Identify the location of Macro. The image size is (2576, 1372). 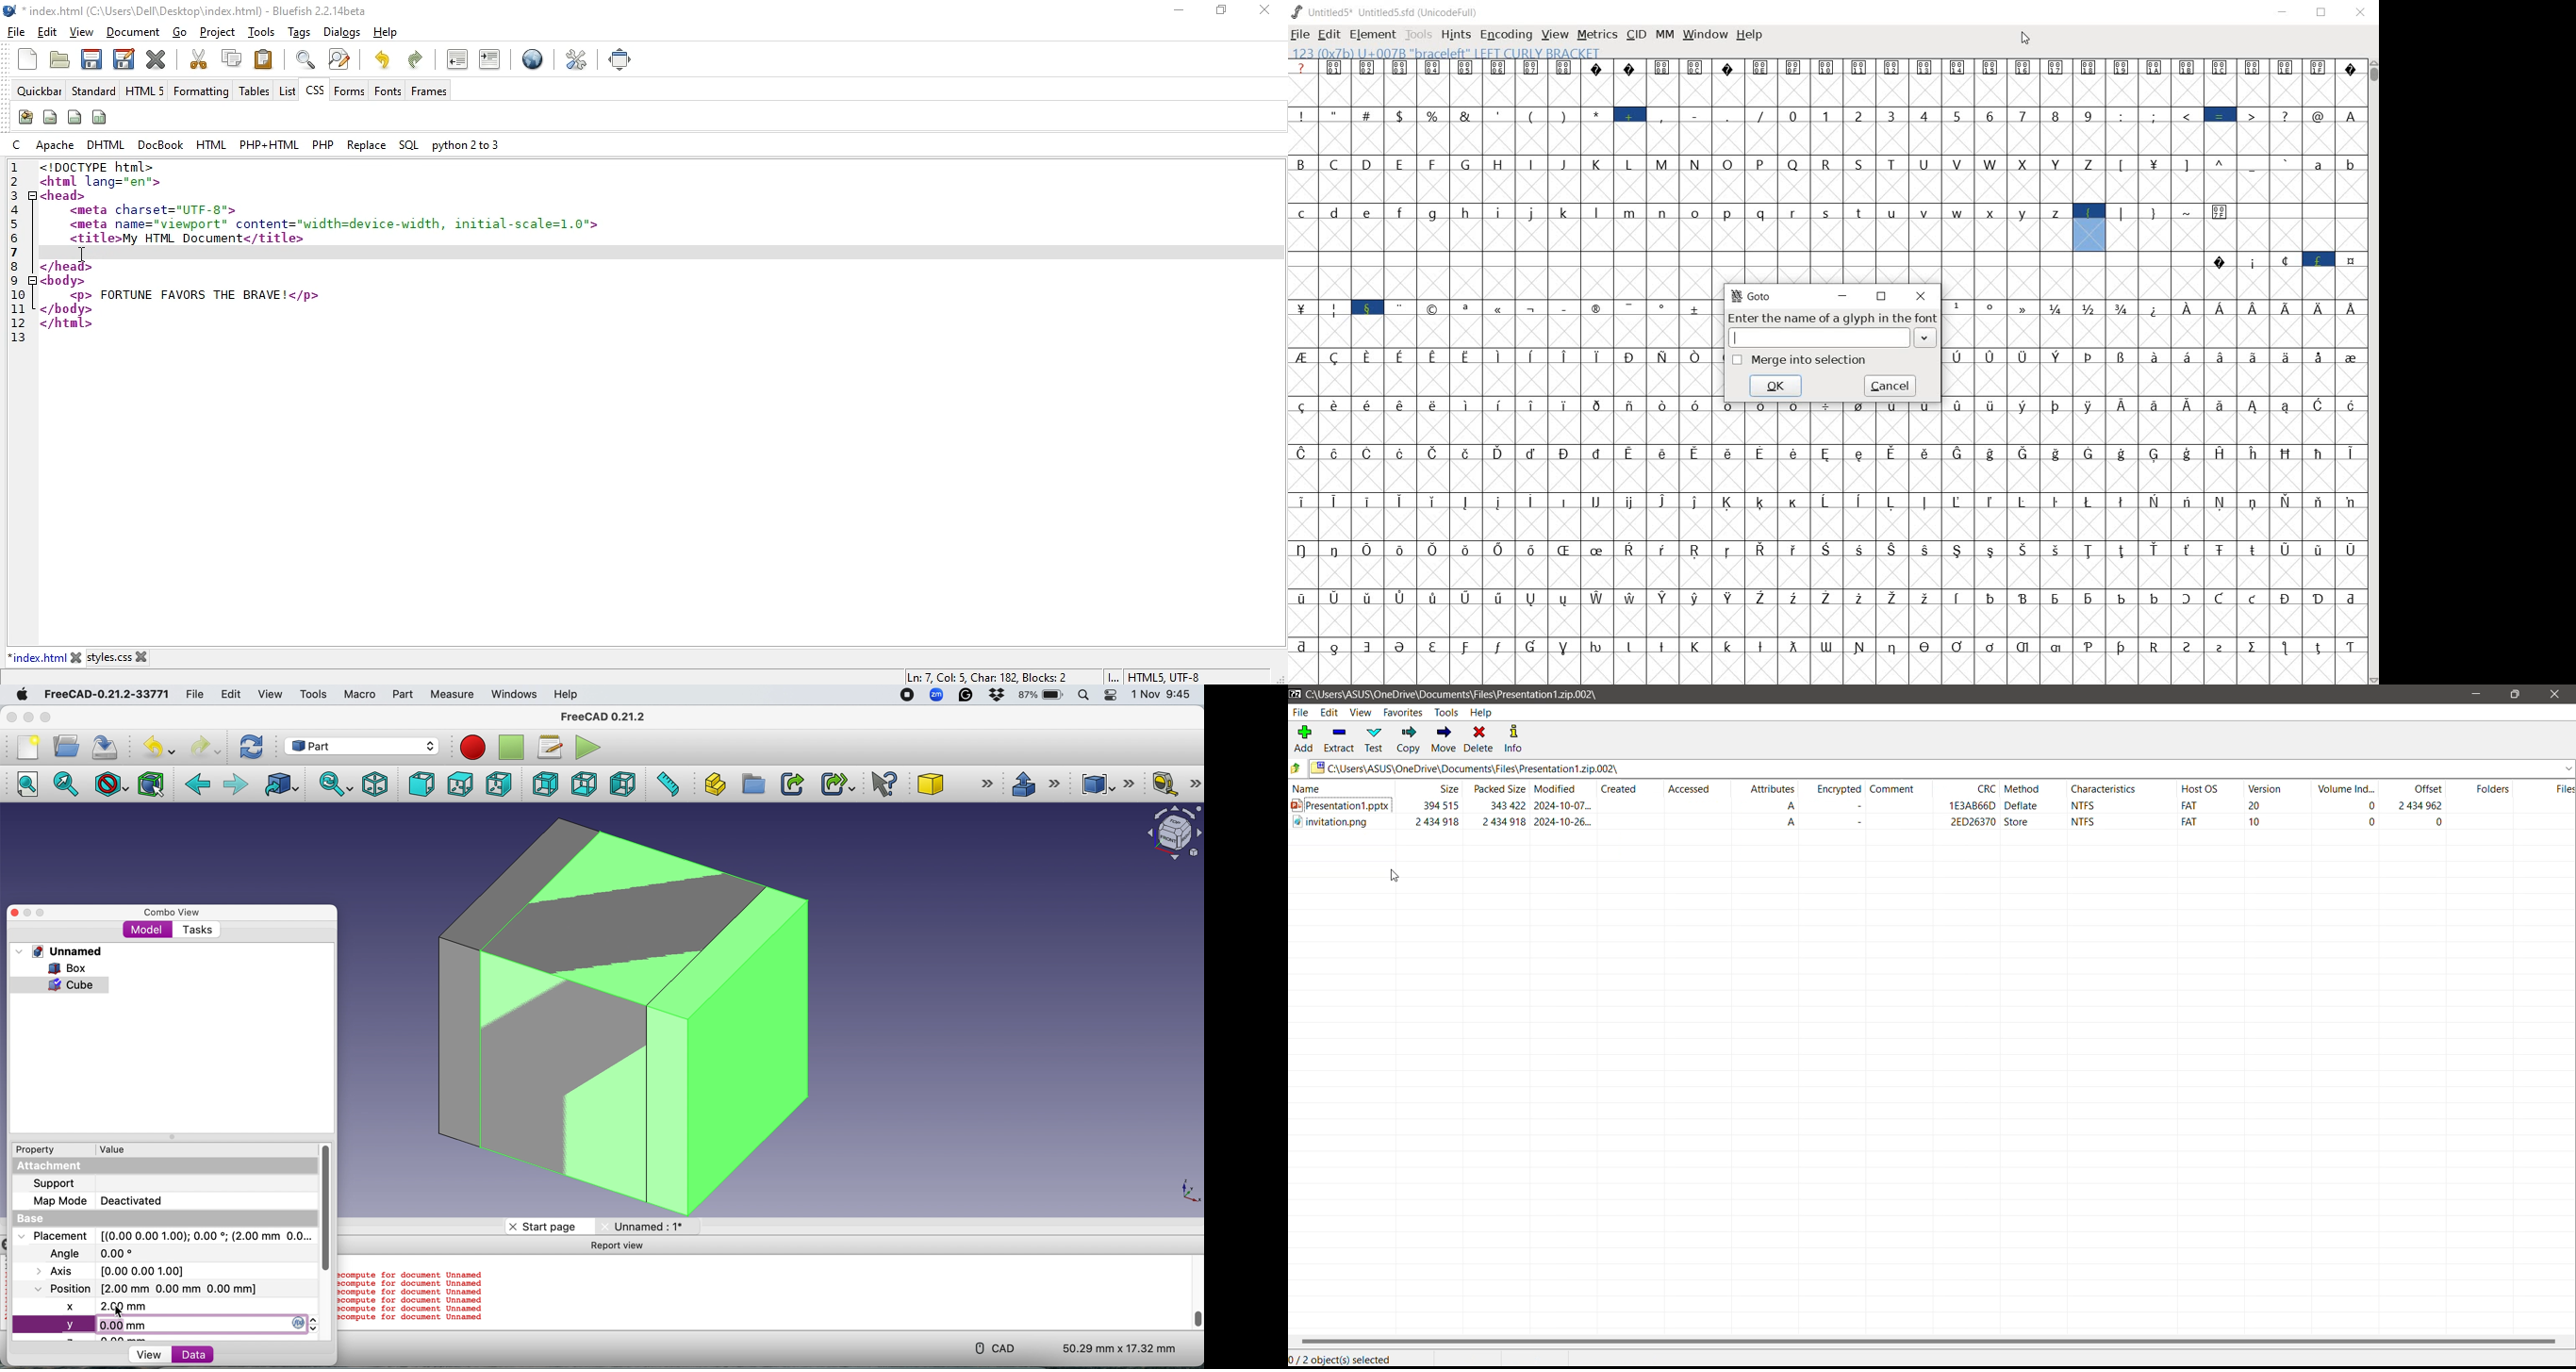
(360, 695).